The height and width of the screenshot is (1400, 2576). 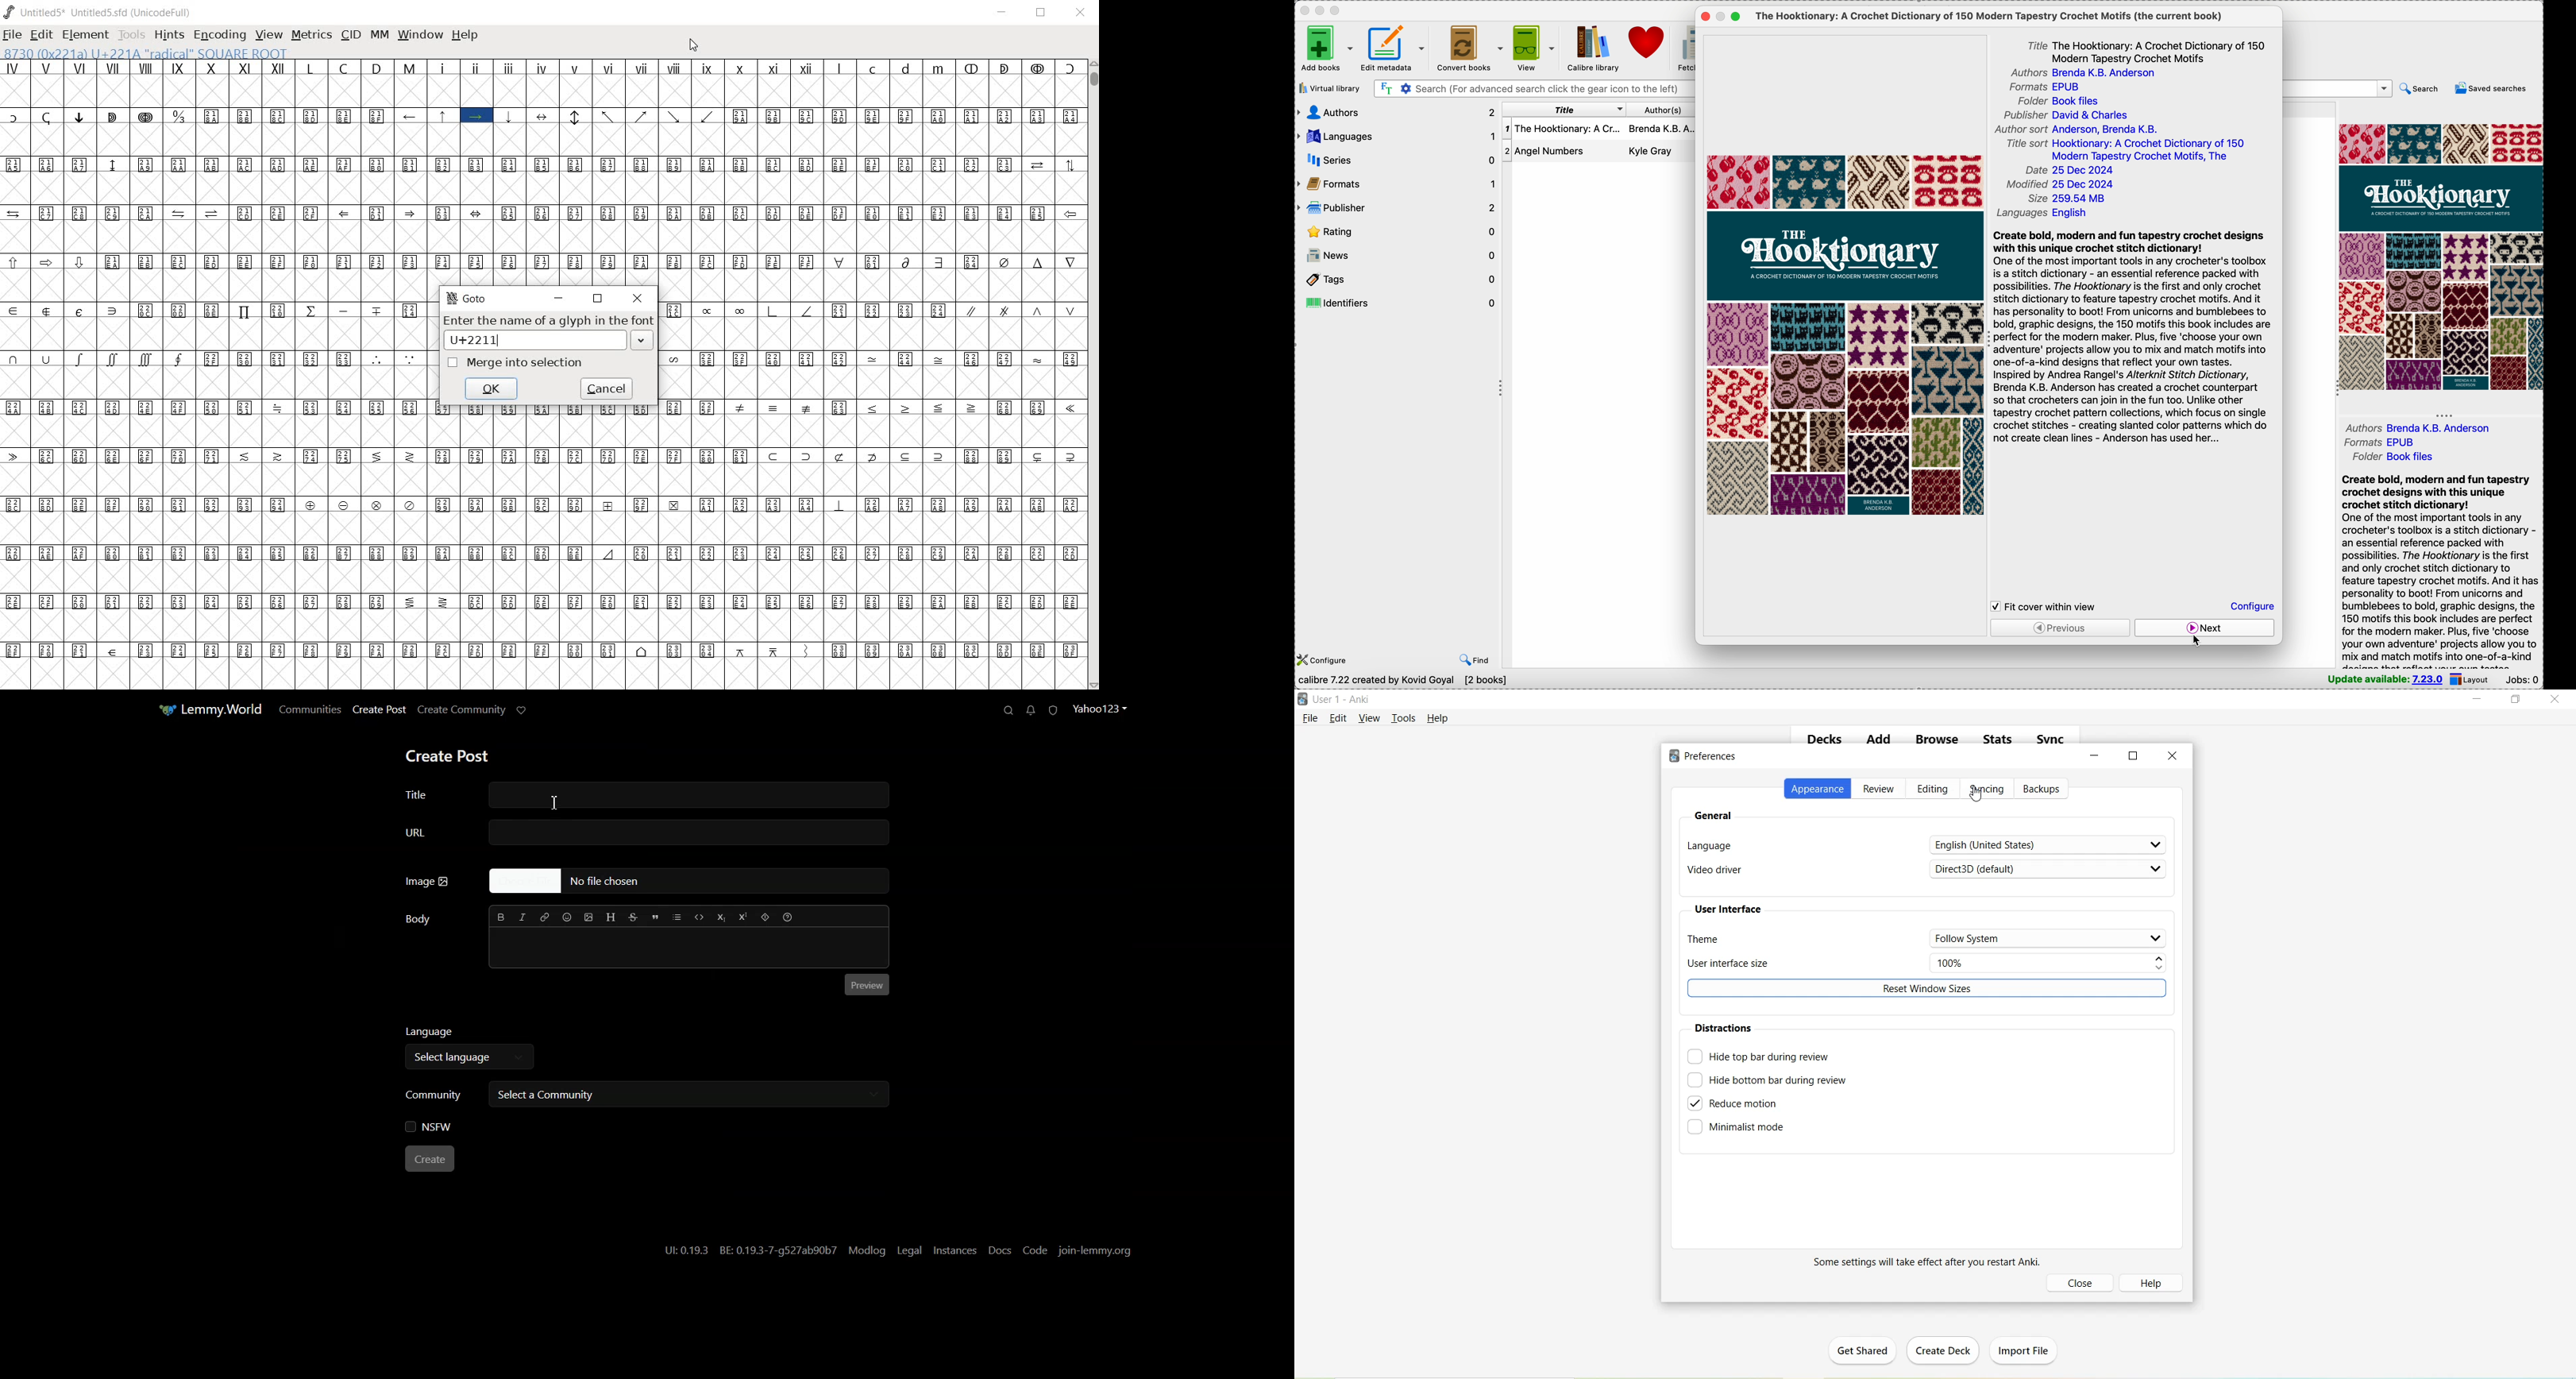 I want to click on formats, so click(x=1397, y=184).